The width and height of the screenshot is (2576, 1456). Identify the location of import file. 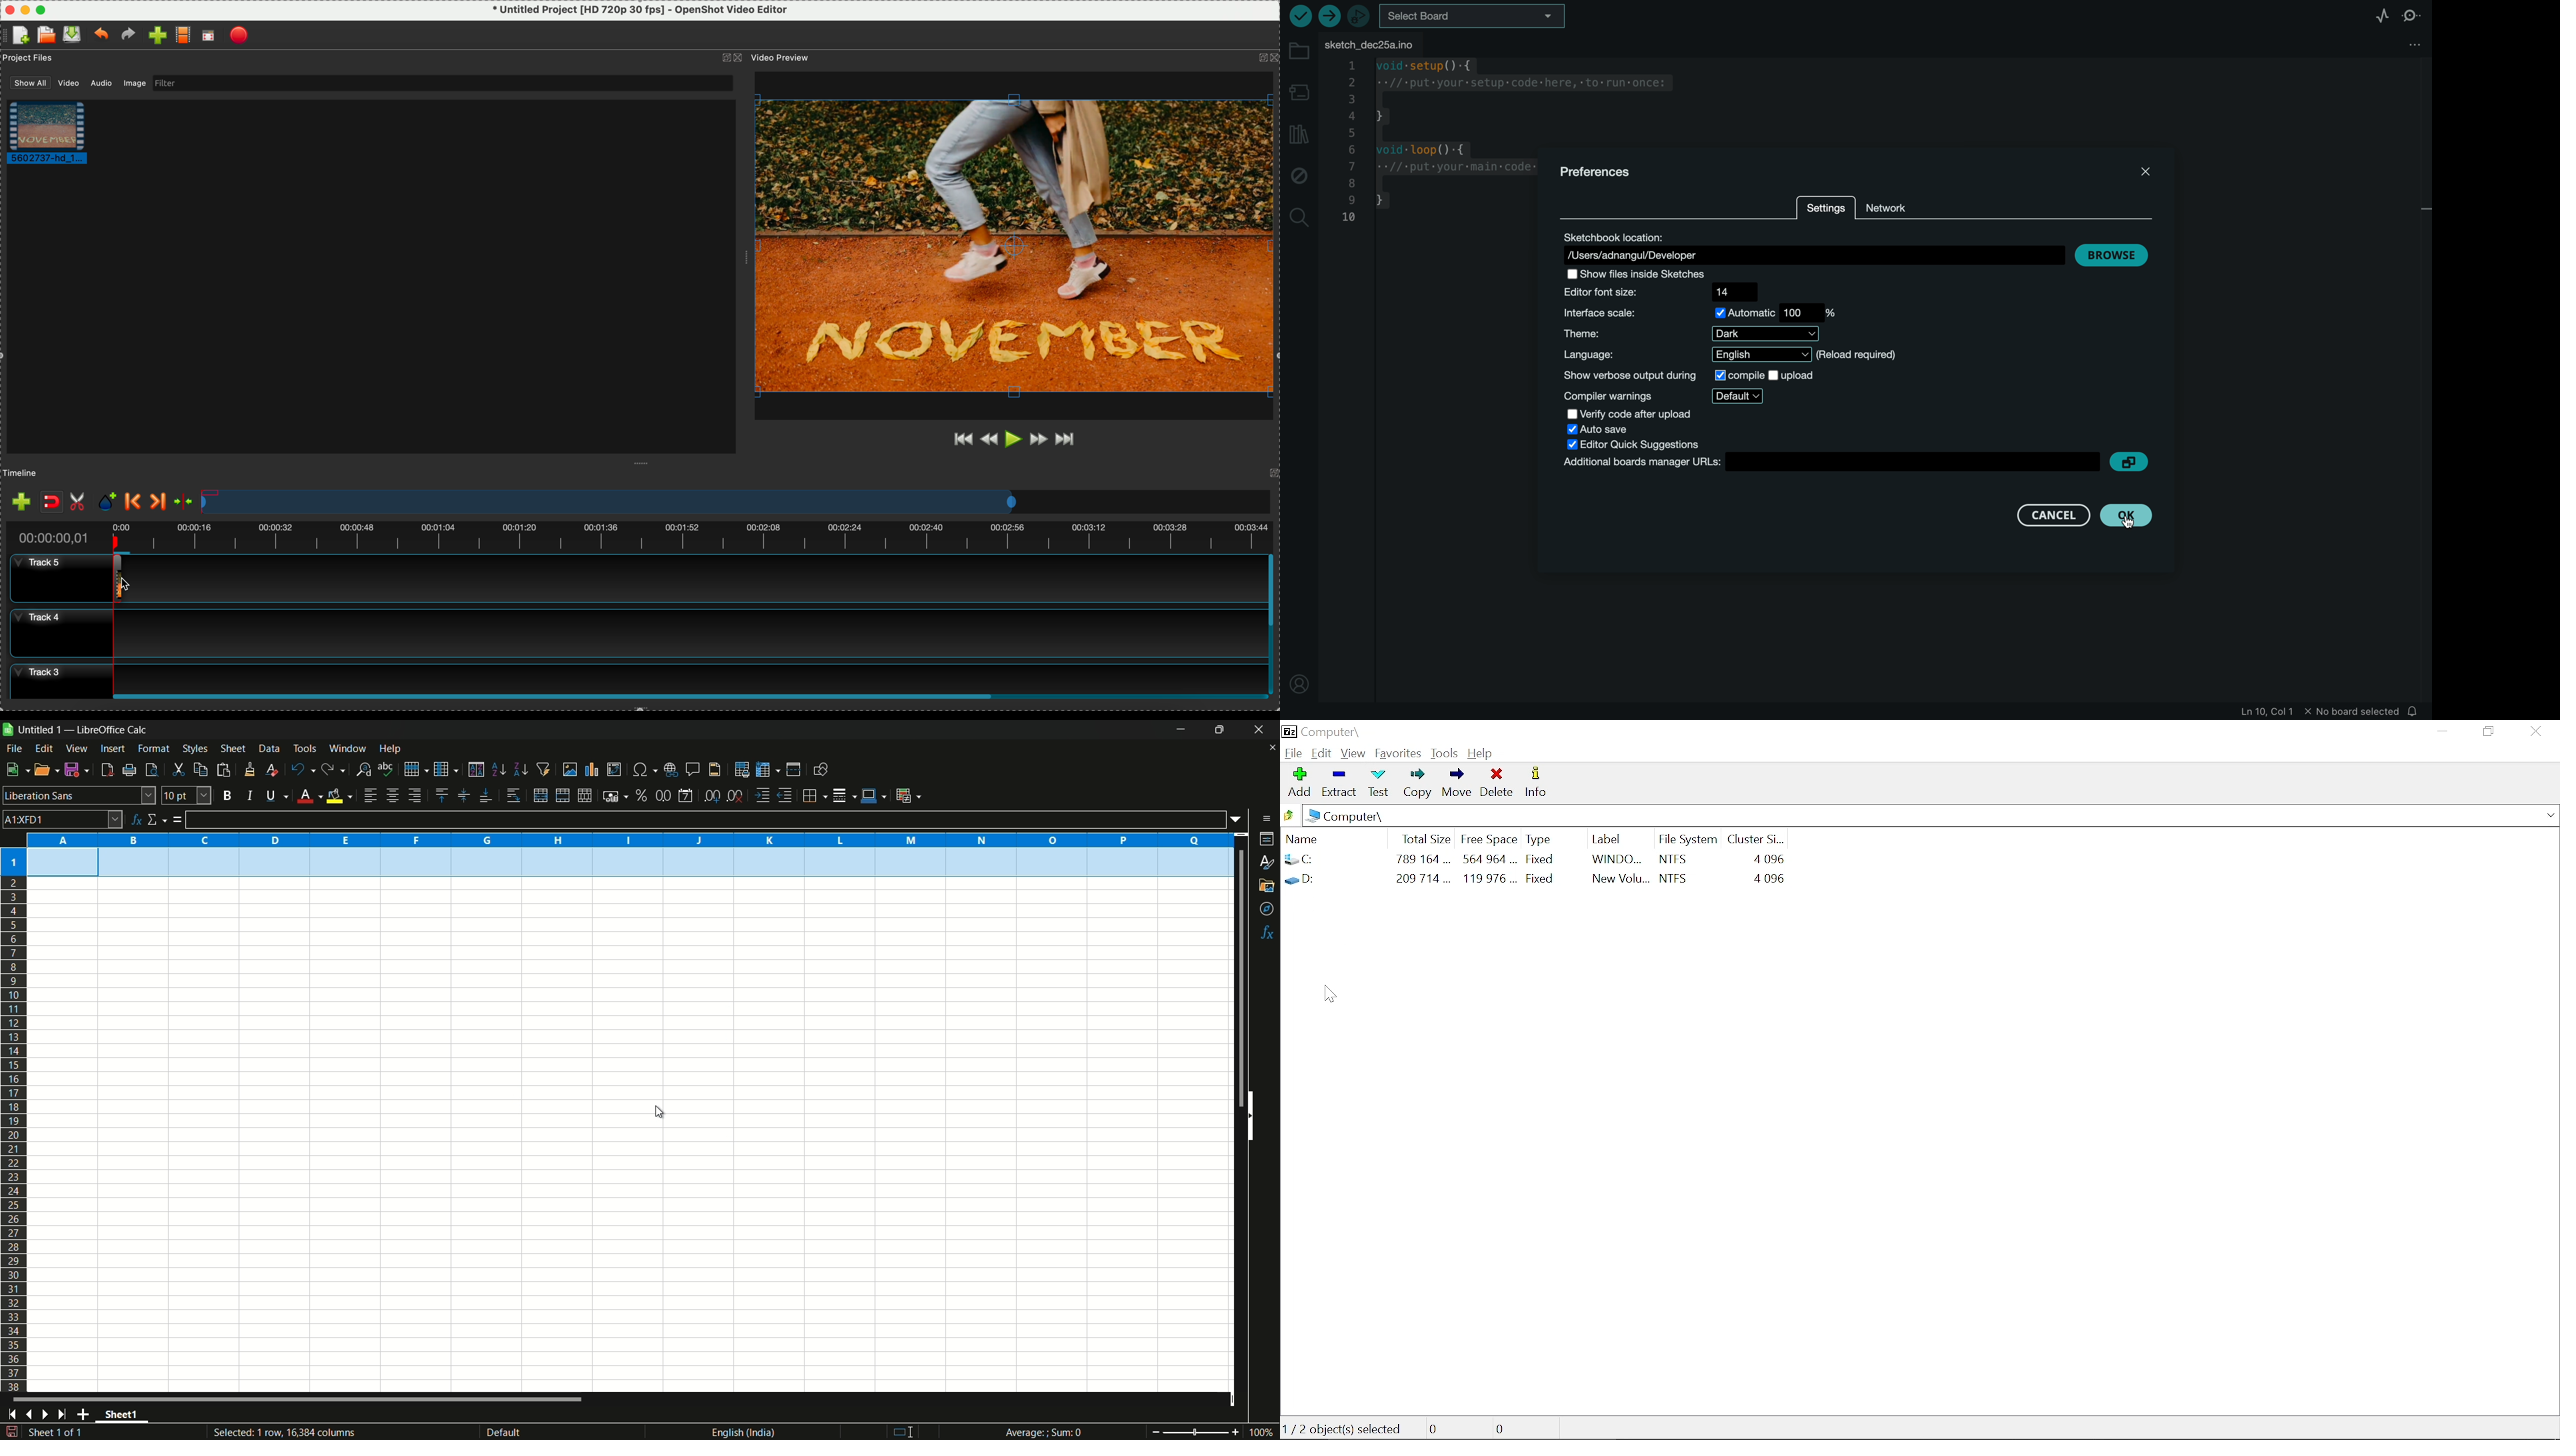
(154, 35).